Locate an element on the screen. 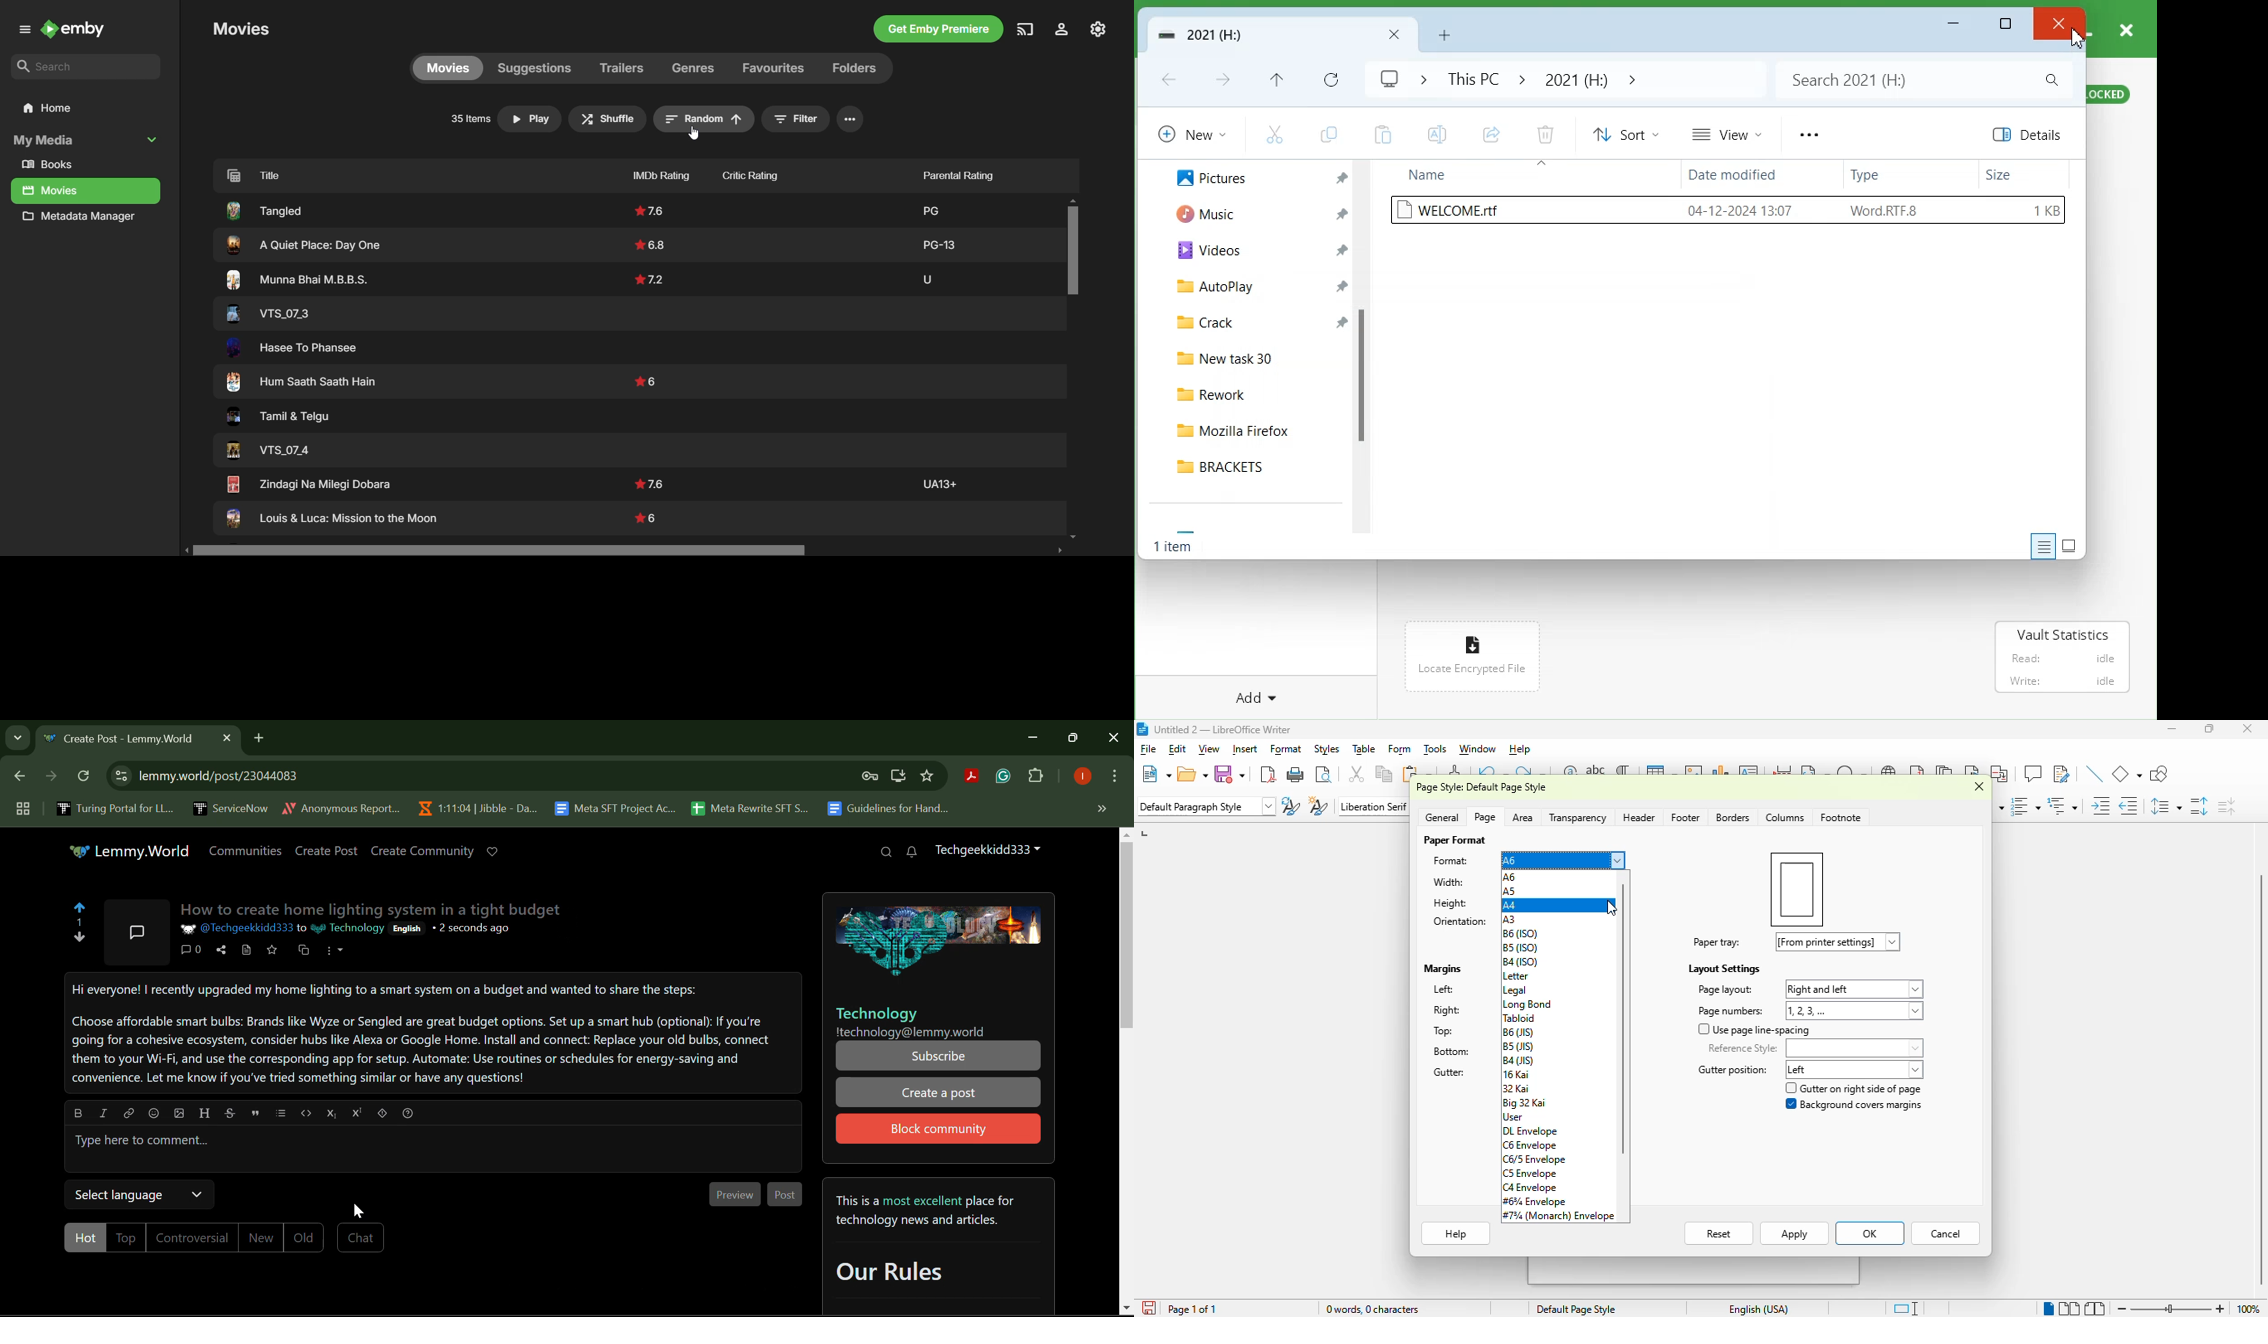  zoom factor is located at coordinates (2249, 1309).